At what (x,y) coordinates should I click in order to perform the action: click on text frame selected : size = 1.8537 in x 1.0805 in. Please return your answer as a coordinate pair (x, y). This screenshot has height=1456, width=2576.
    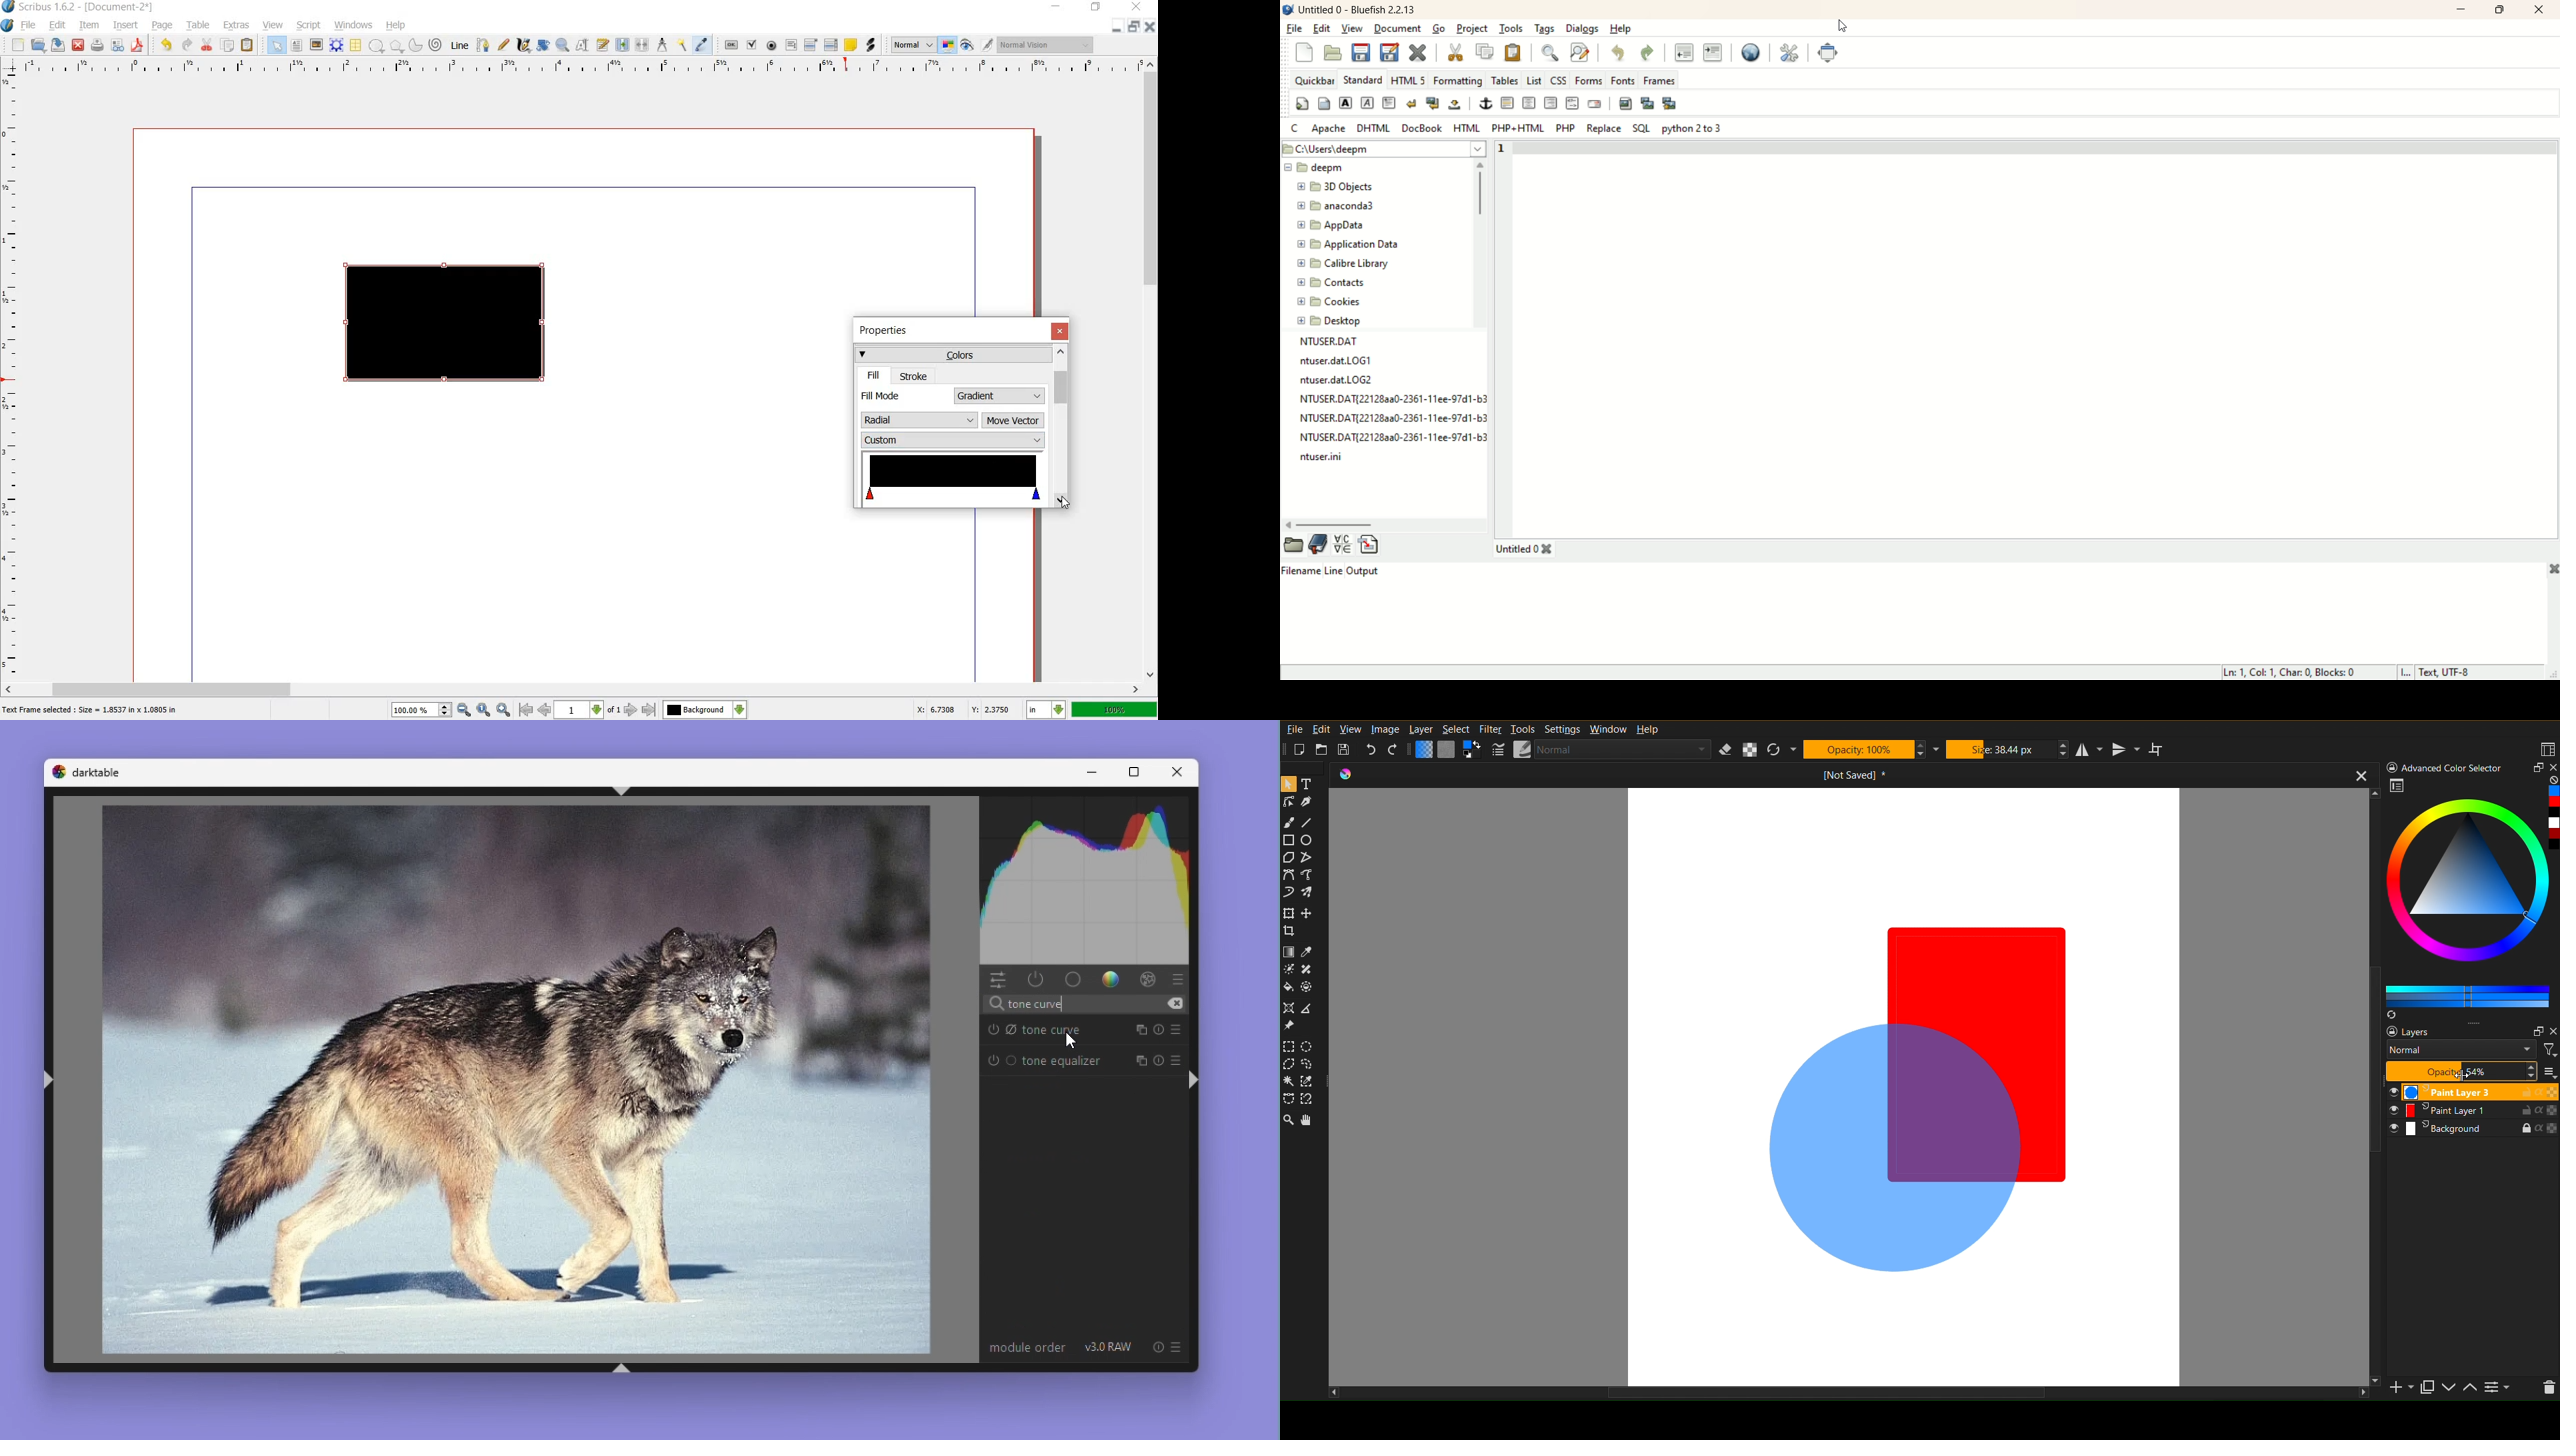
    Looking at the image, I should click on (92, 711).